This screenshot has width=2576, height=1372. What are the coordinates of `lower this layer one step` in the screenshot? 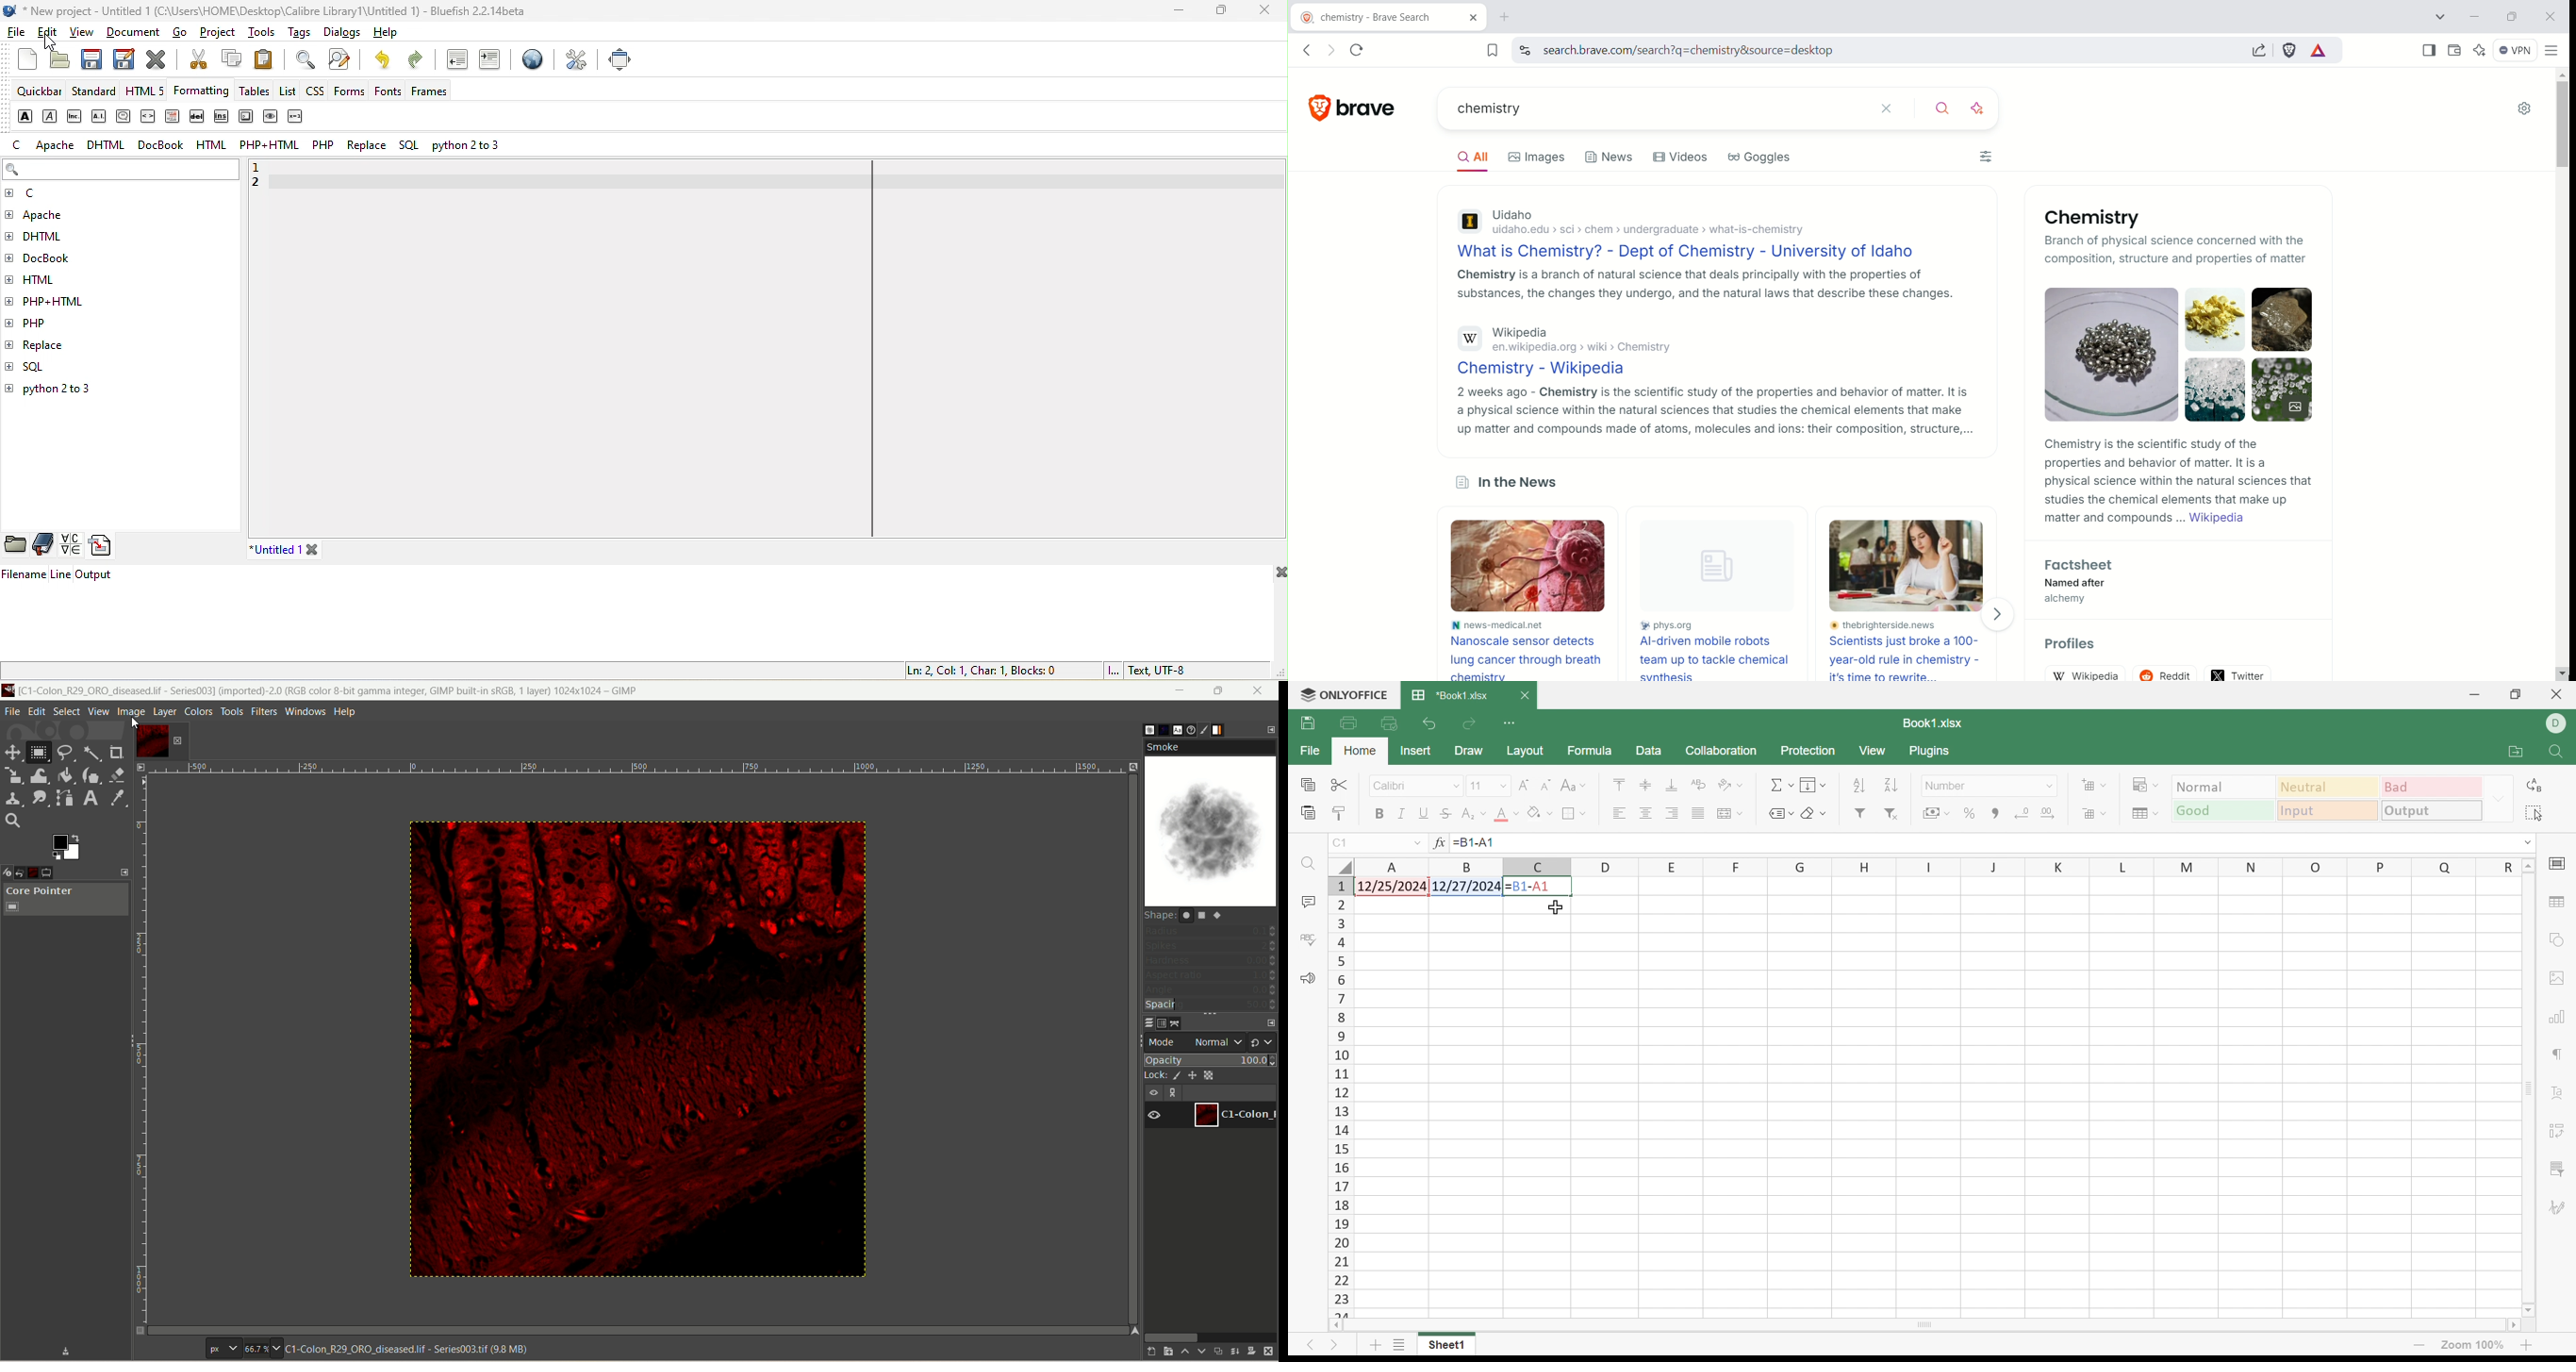 It's located at (1202, 1353).